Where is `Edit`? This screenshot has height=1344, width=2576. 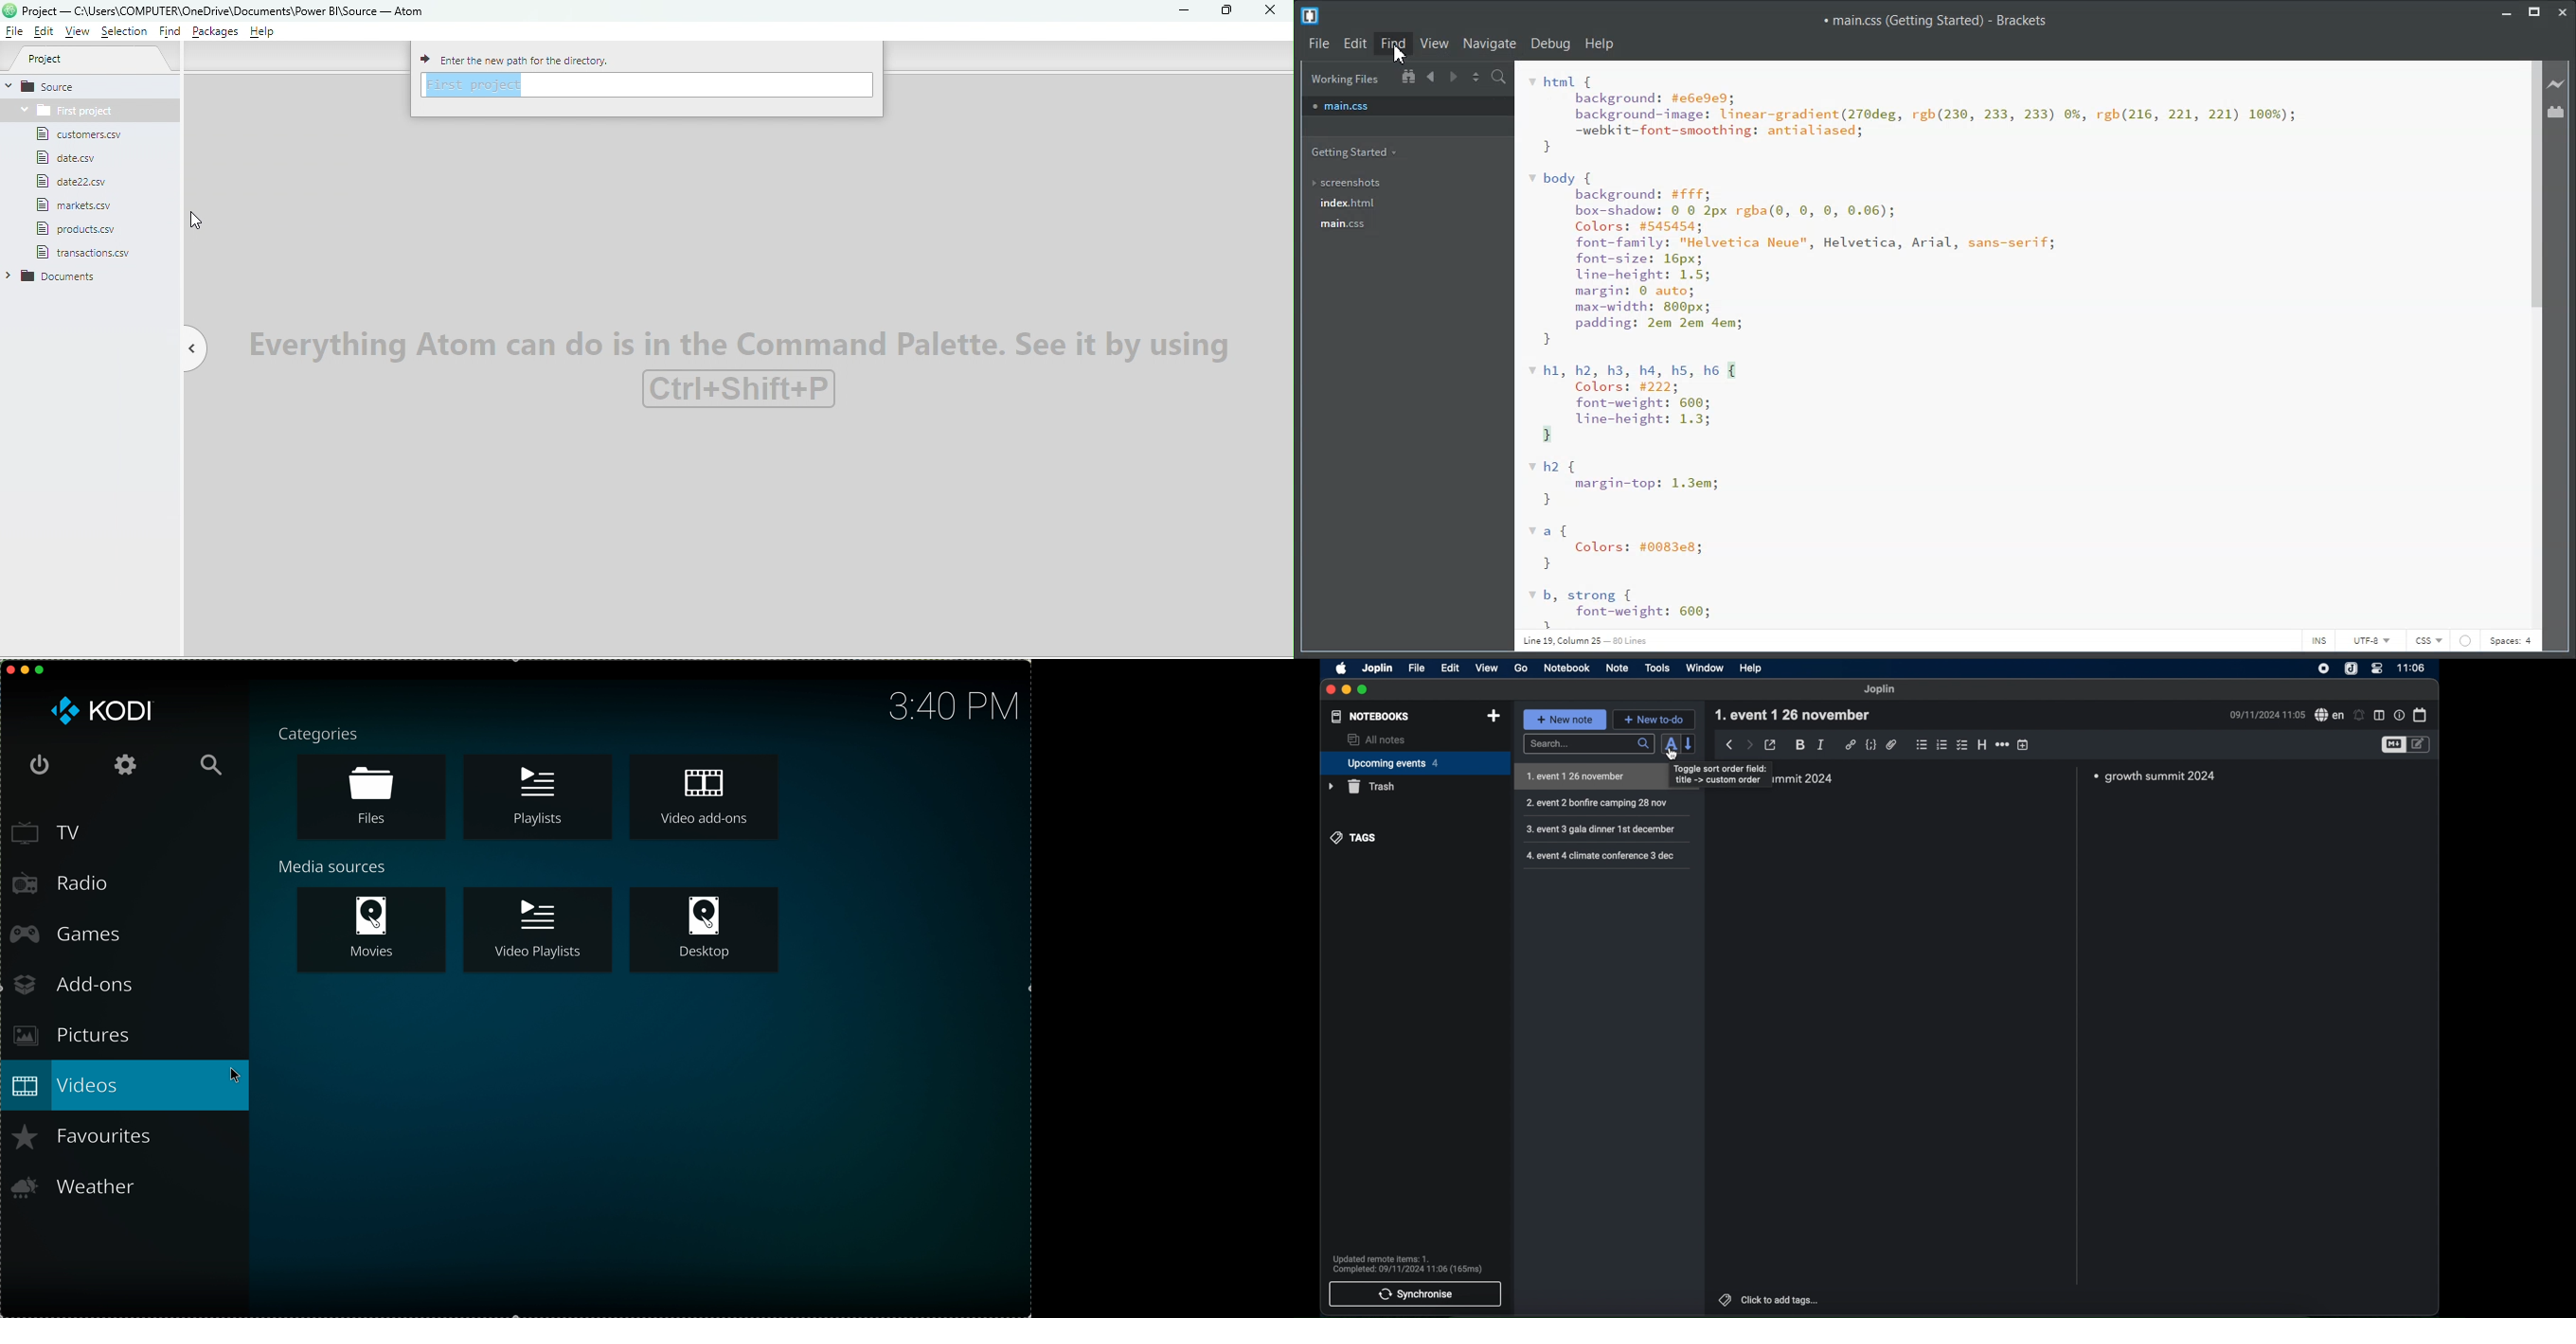 Edit is located at coordinates (1354, 43).